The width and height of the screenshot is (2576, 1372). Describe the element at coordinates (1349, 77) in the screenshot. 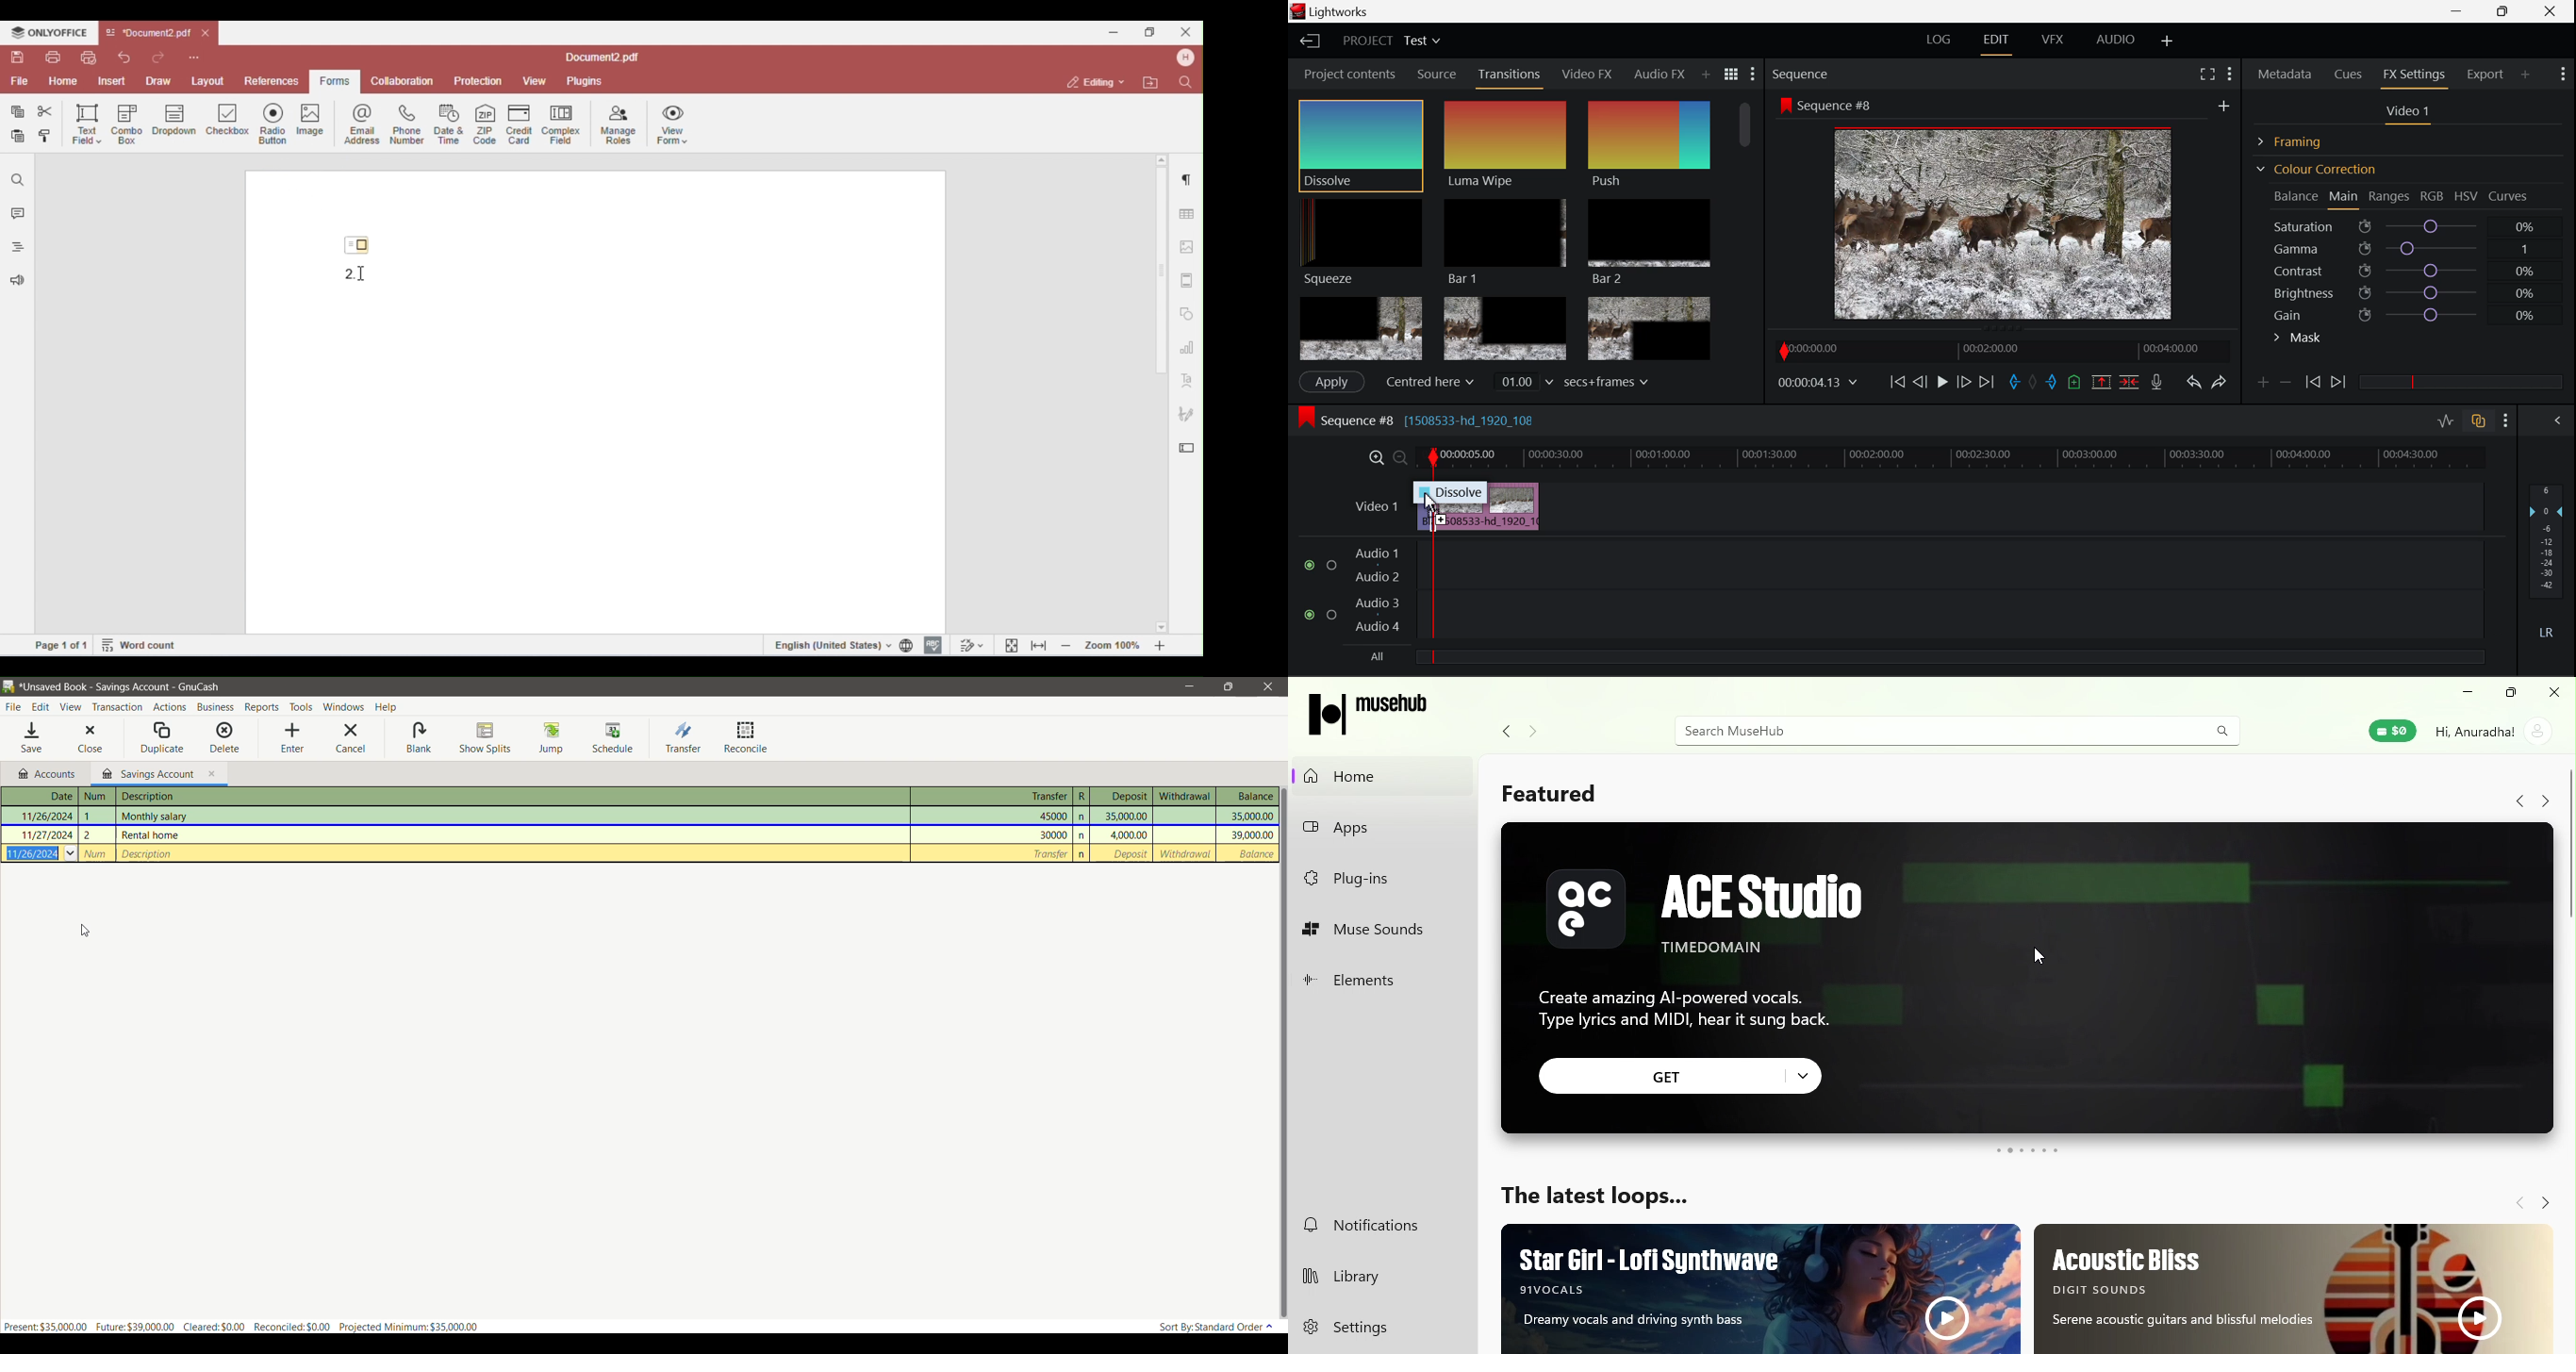

I see `Project contents` at that location.